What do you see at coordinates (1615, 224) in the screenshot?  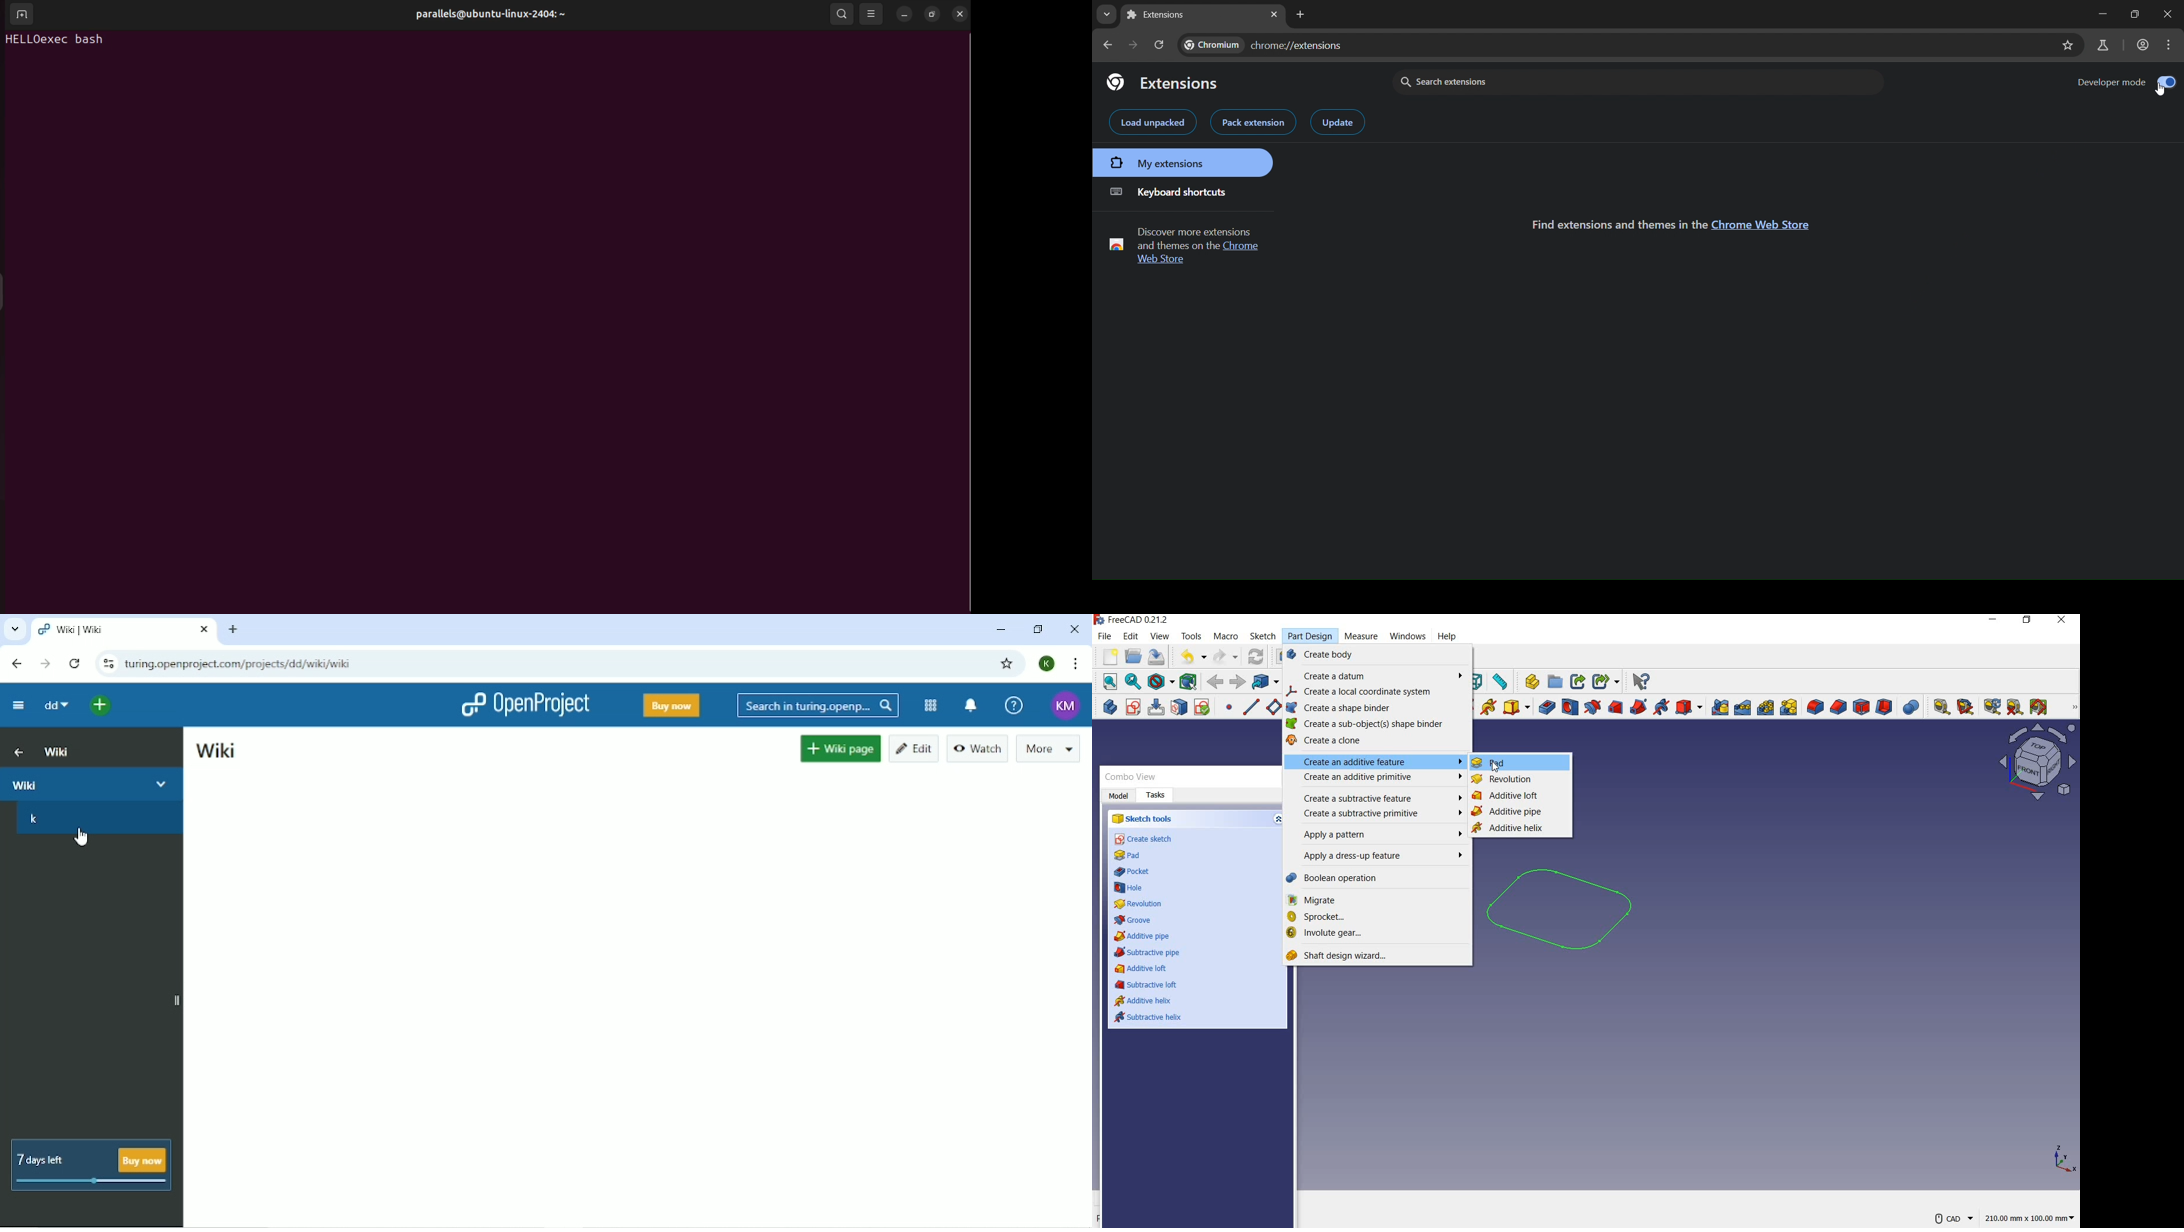 I see `Find extensions and themes in the Chrome Web Store` at bounding box center [1615, 224].